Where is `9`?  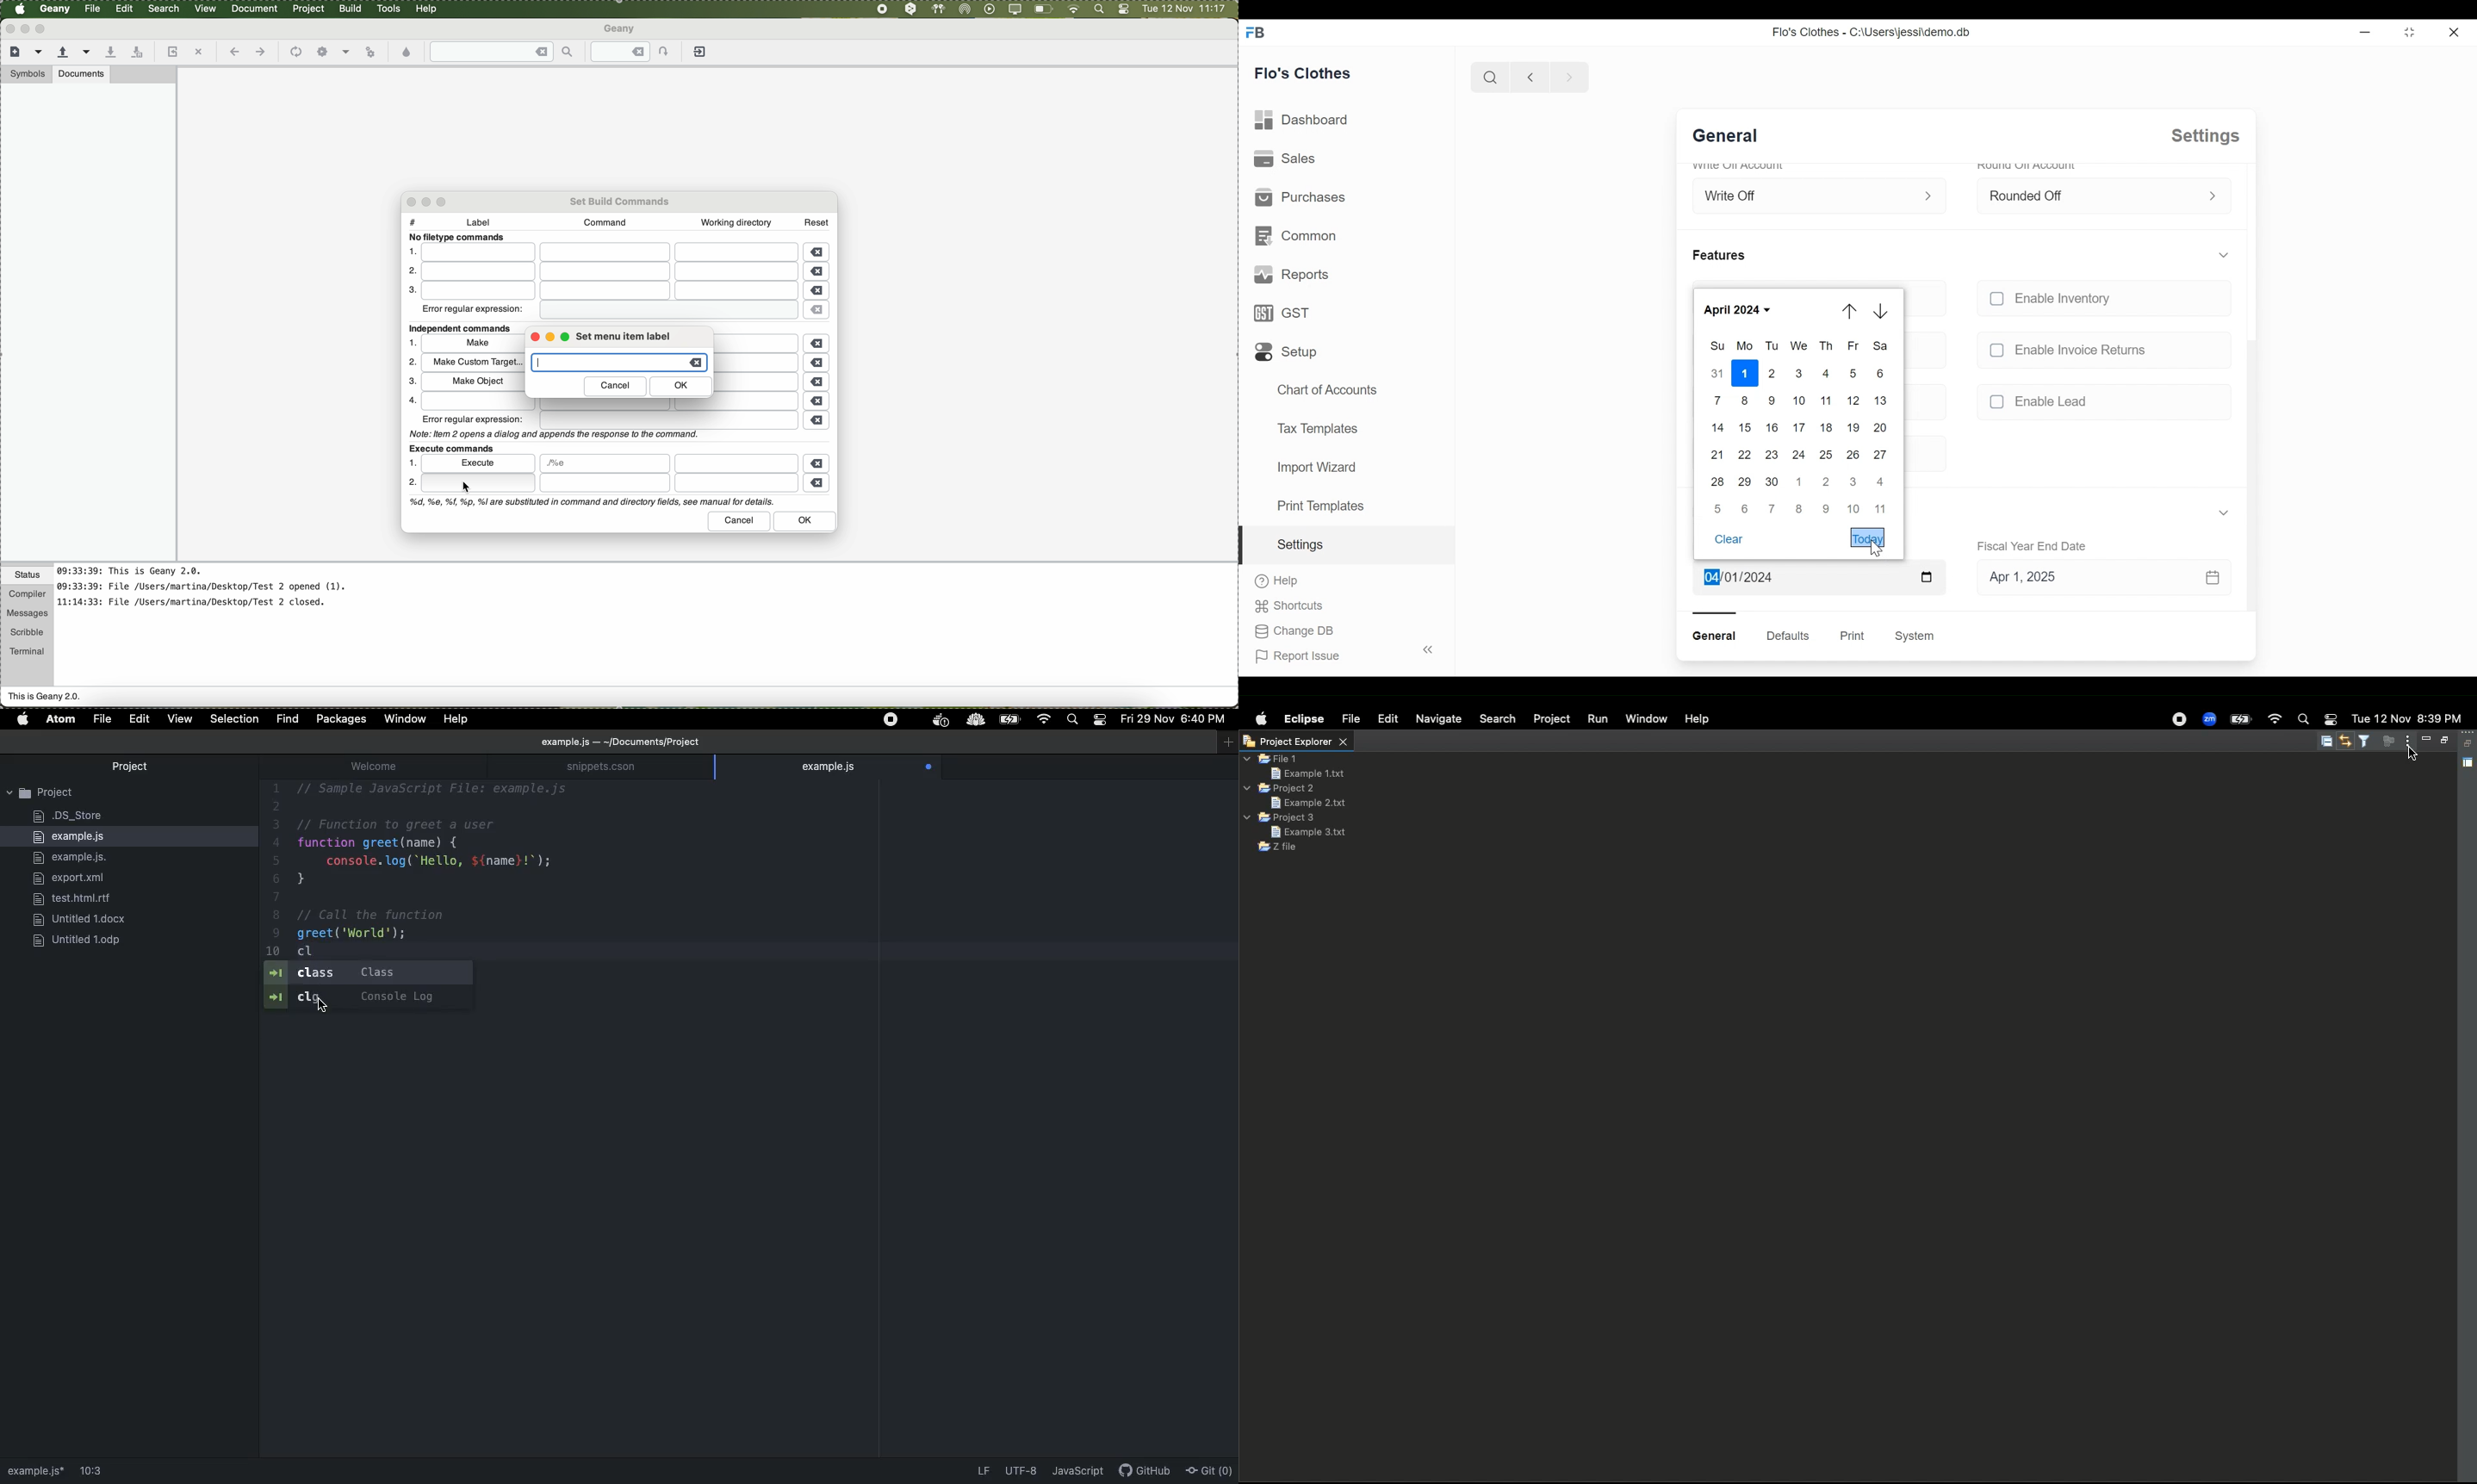 9 is located at coordinates (1825, 509).